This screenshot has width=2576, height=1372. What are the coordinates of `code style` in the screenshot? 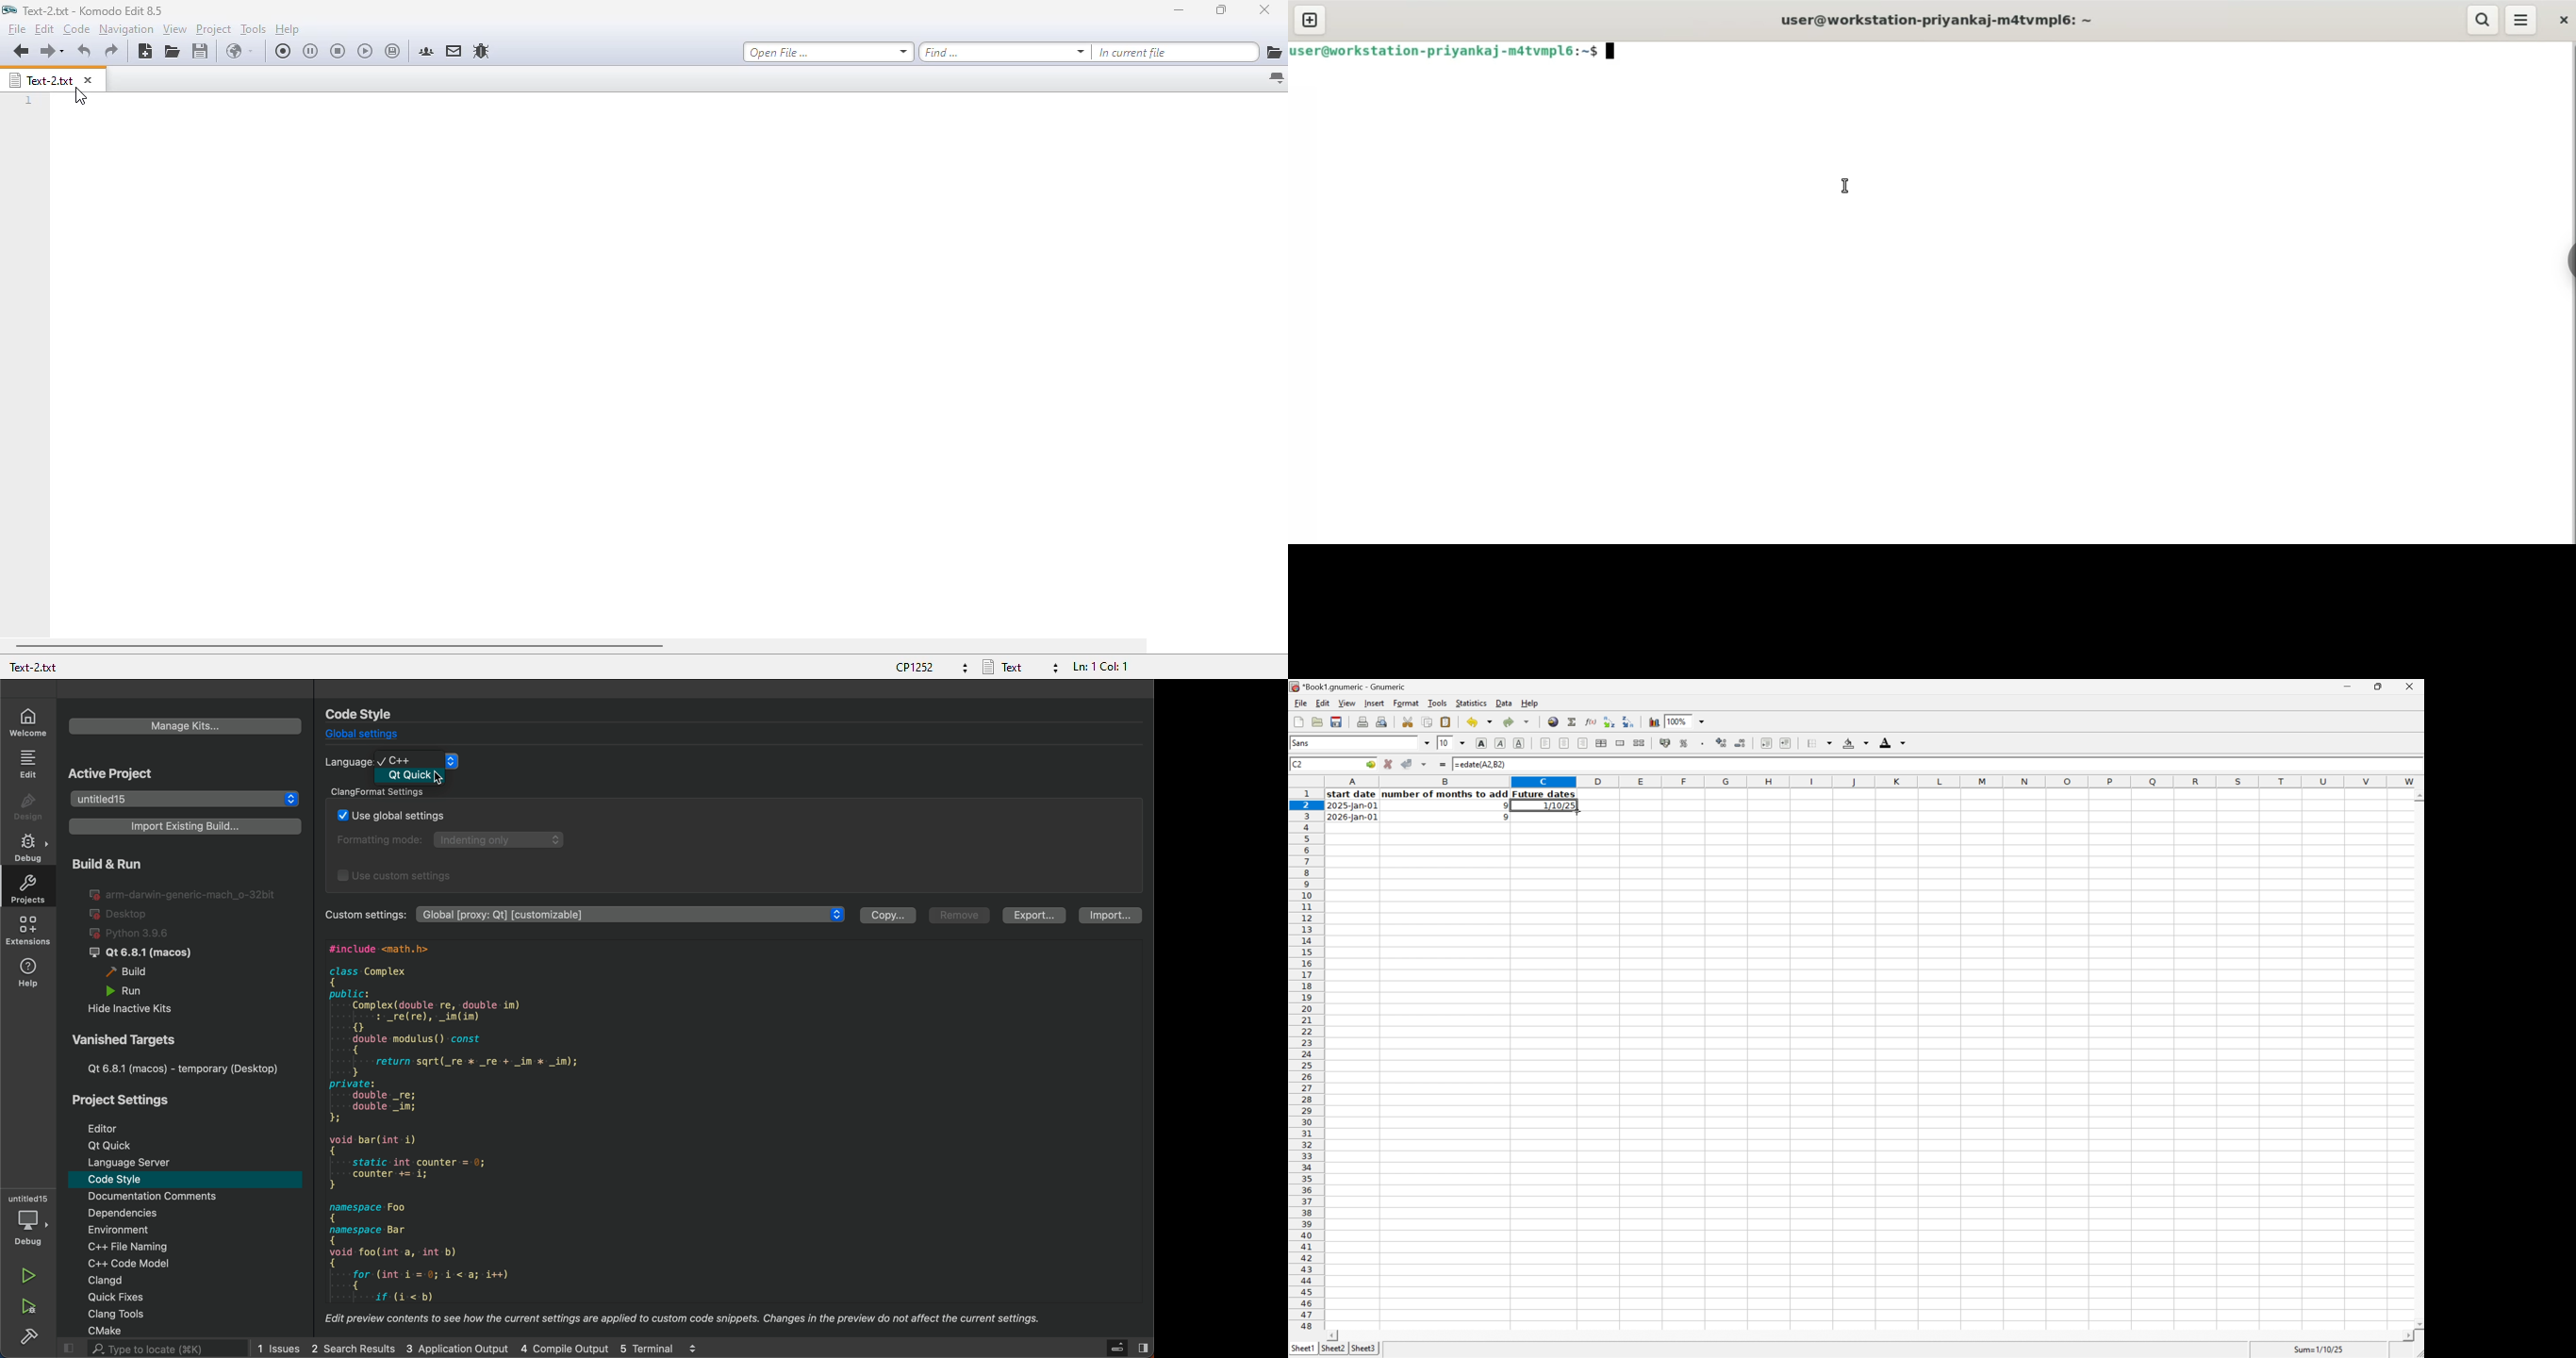 It's located at (369, 714).